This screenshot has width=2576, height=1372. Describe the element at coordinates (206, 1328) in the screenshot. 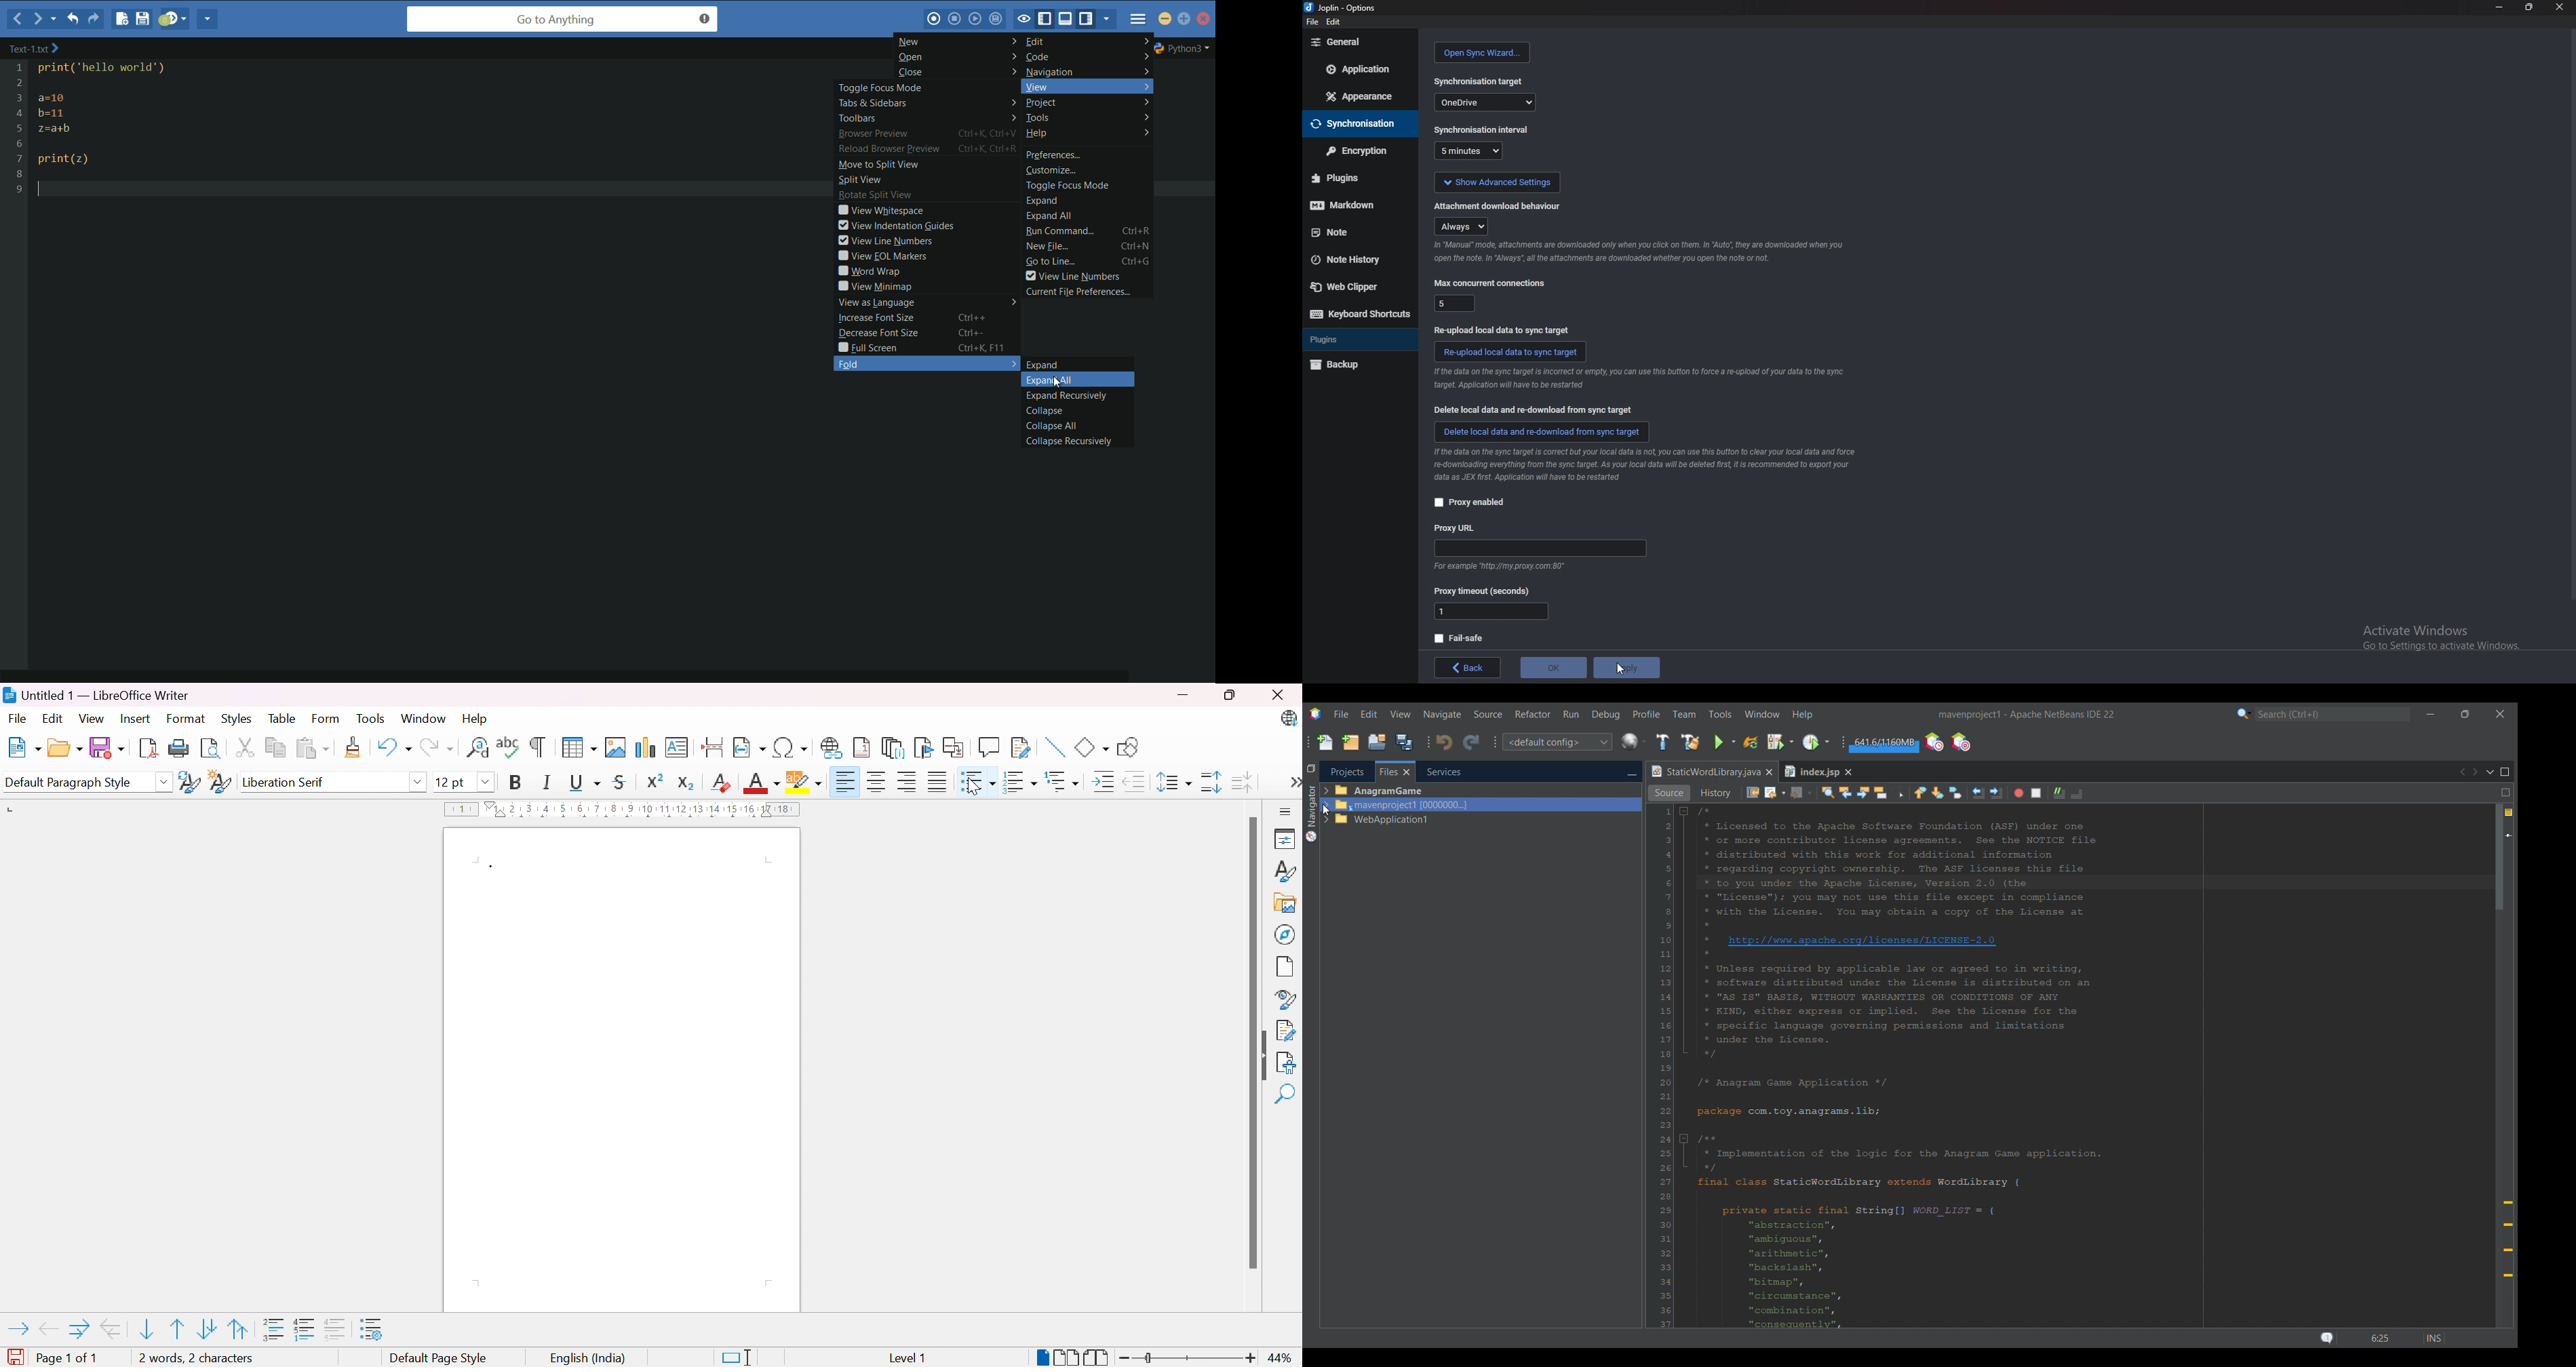

I see `Move item down with subpoints` at that location.